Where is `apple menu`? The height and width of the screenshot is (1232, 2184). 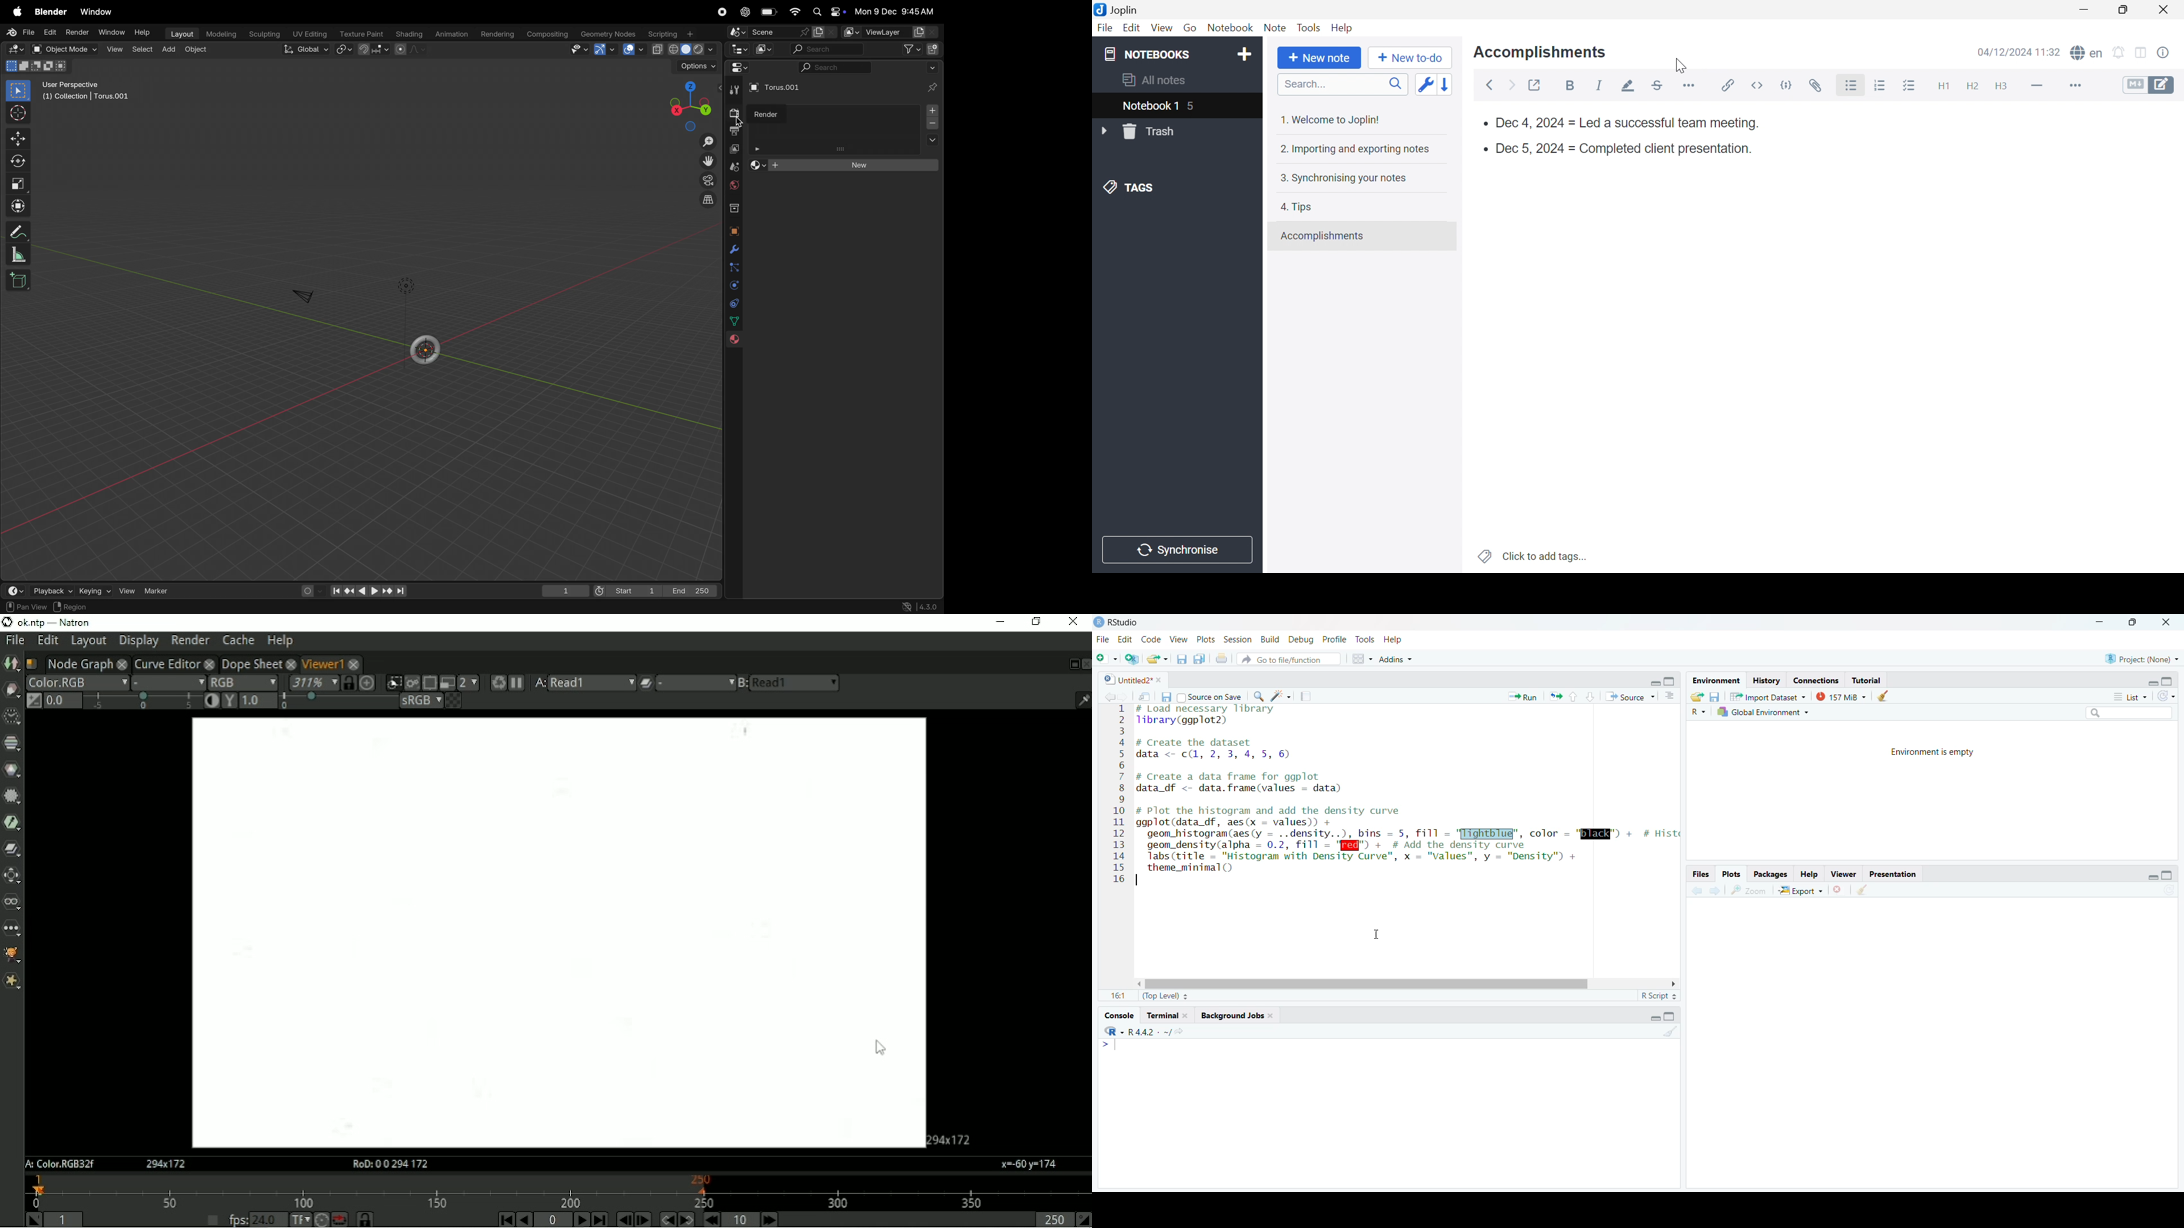 apple menu is located at coordinates (15, 11).